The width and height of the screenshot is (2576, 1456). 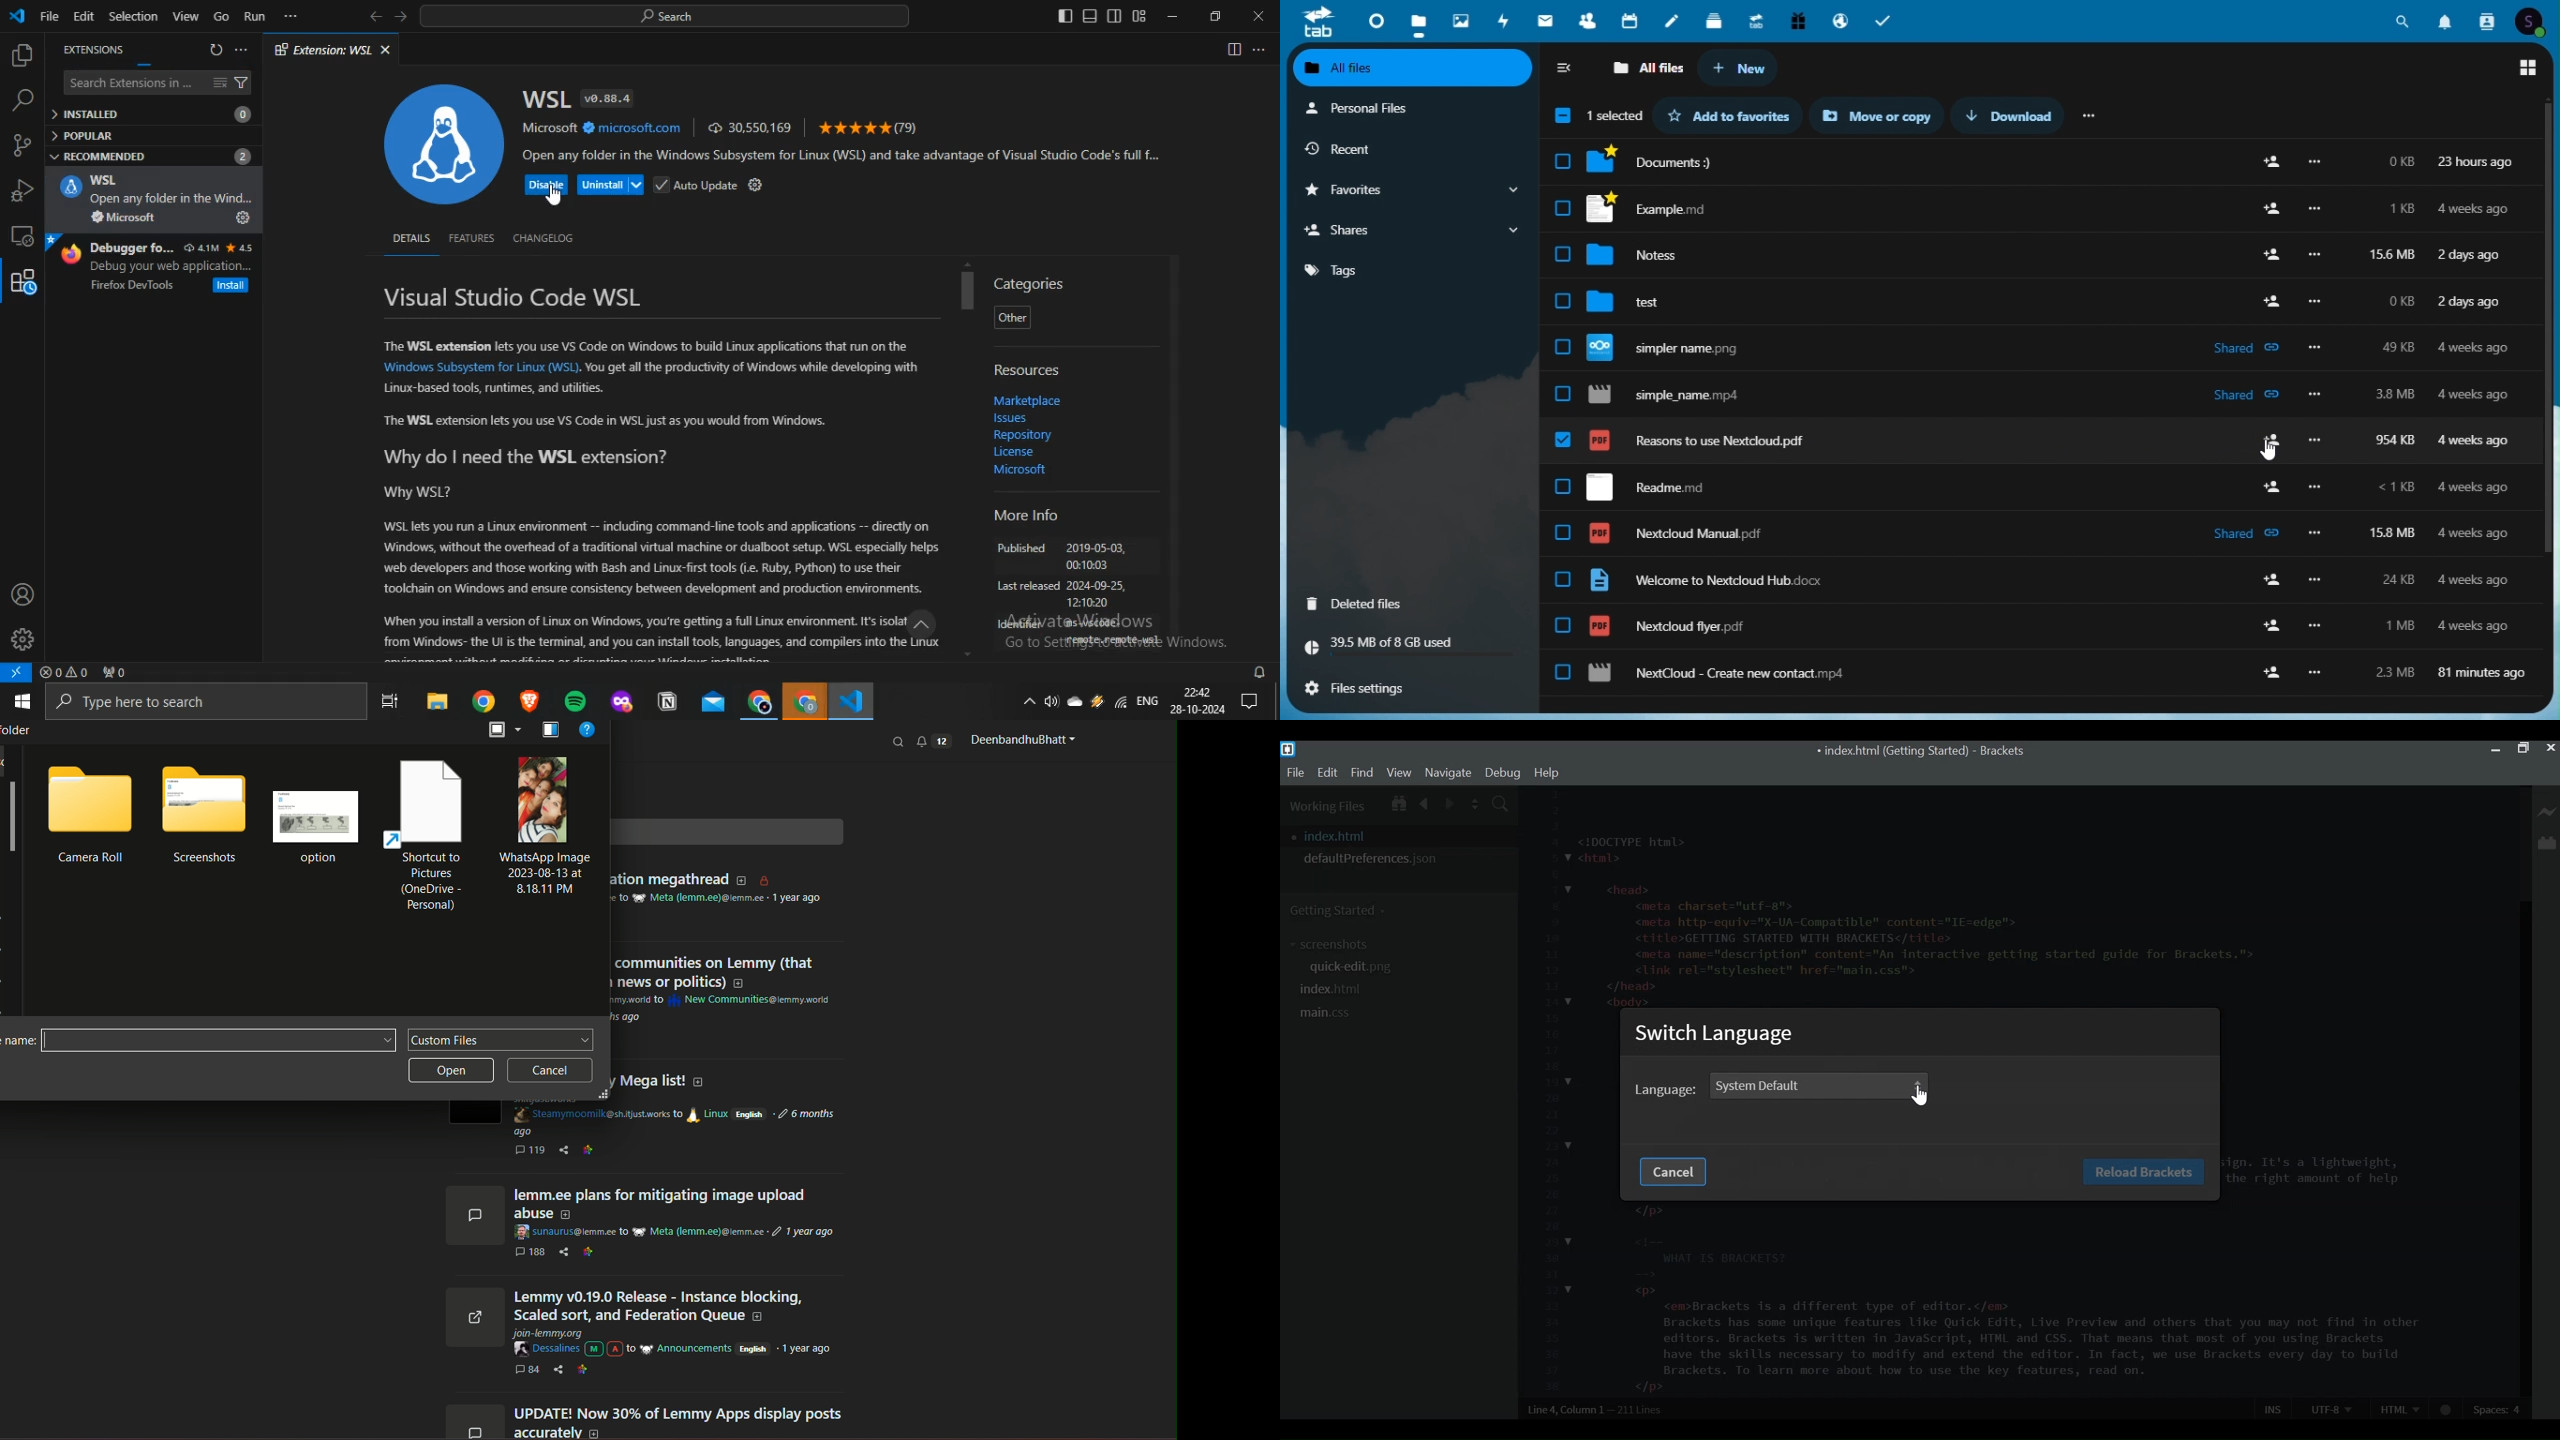 I want to click on vscode icon, so click(x=18, y=17).